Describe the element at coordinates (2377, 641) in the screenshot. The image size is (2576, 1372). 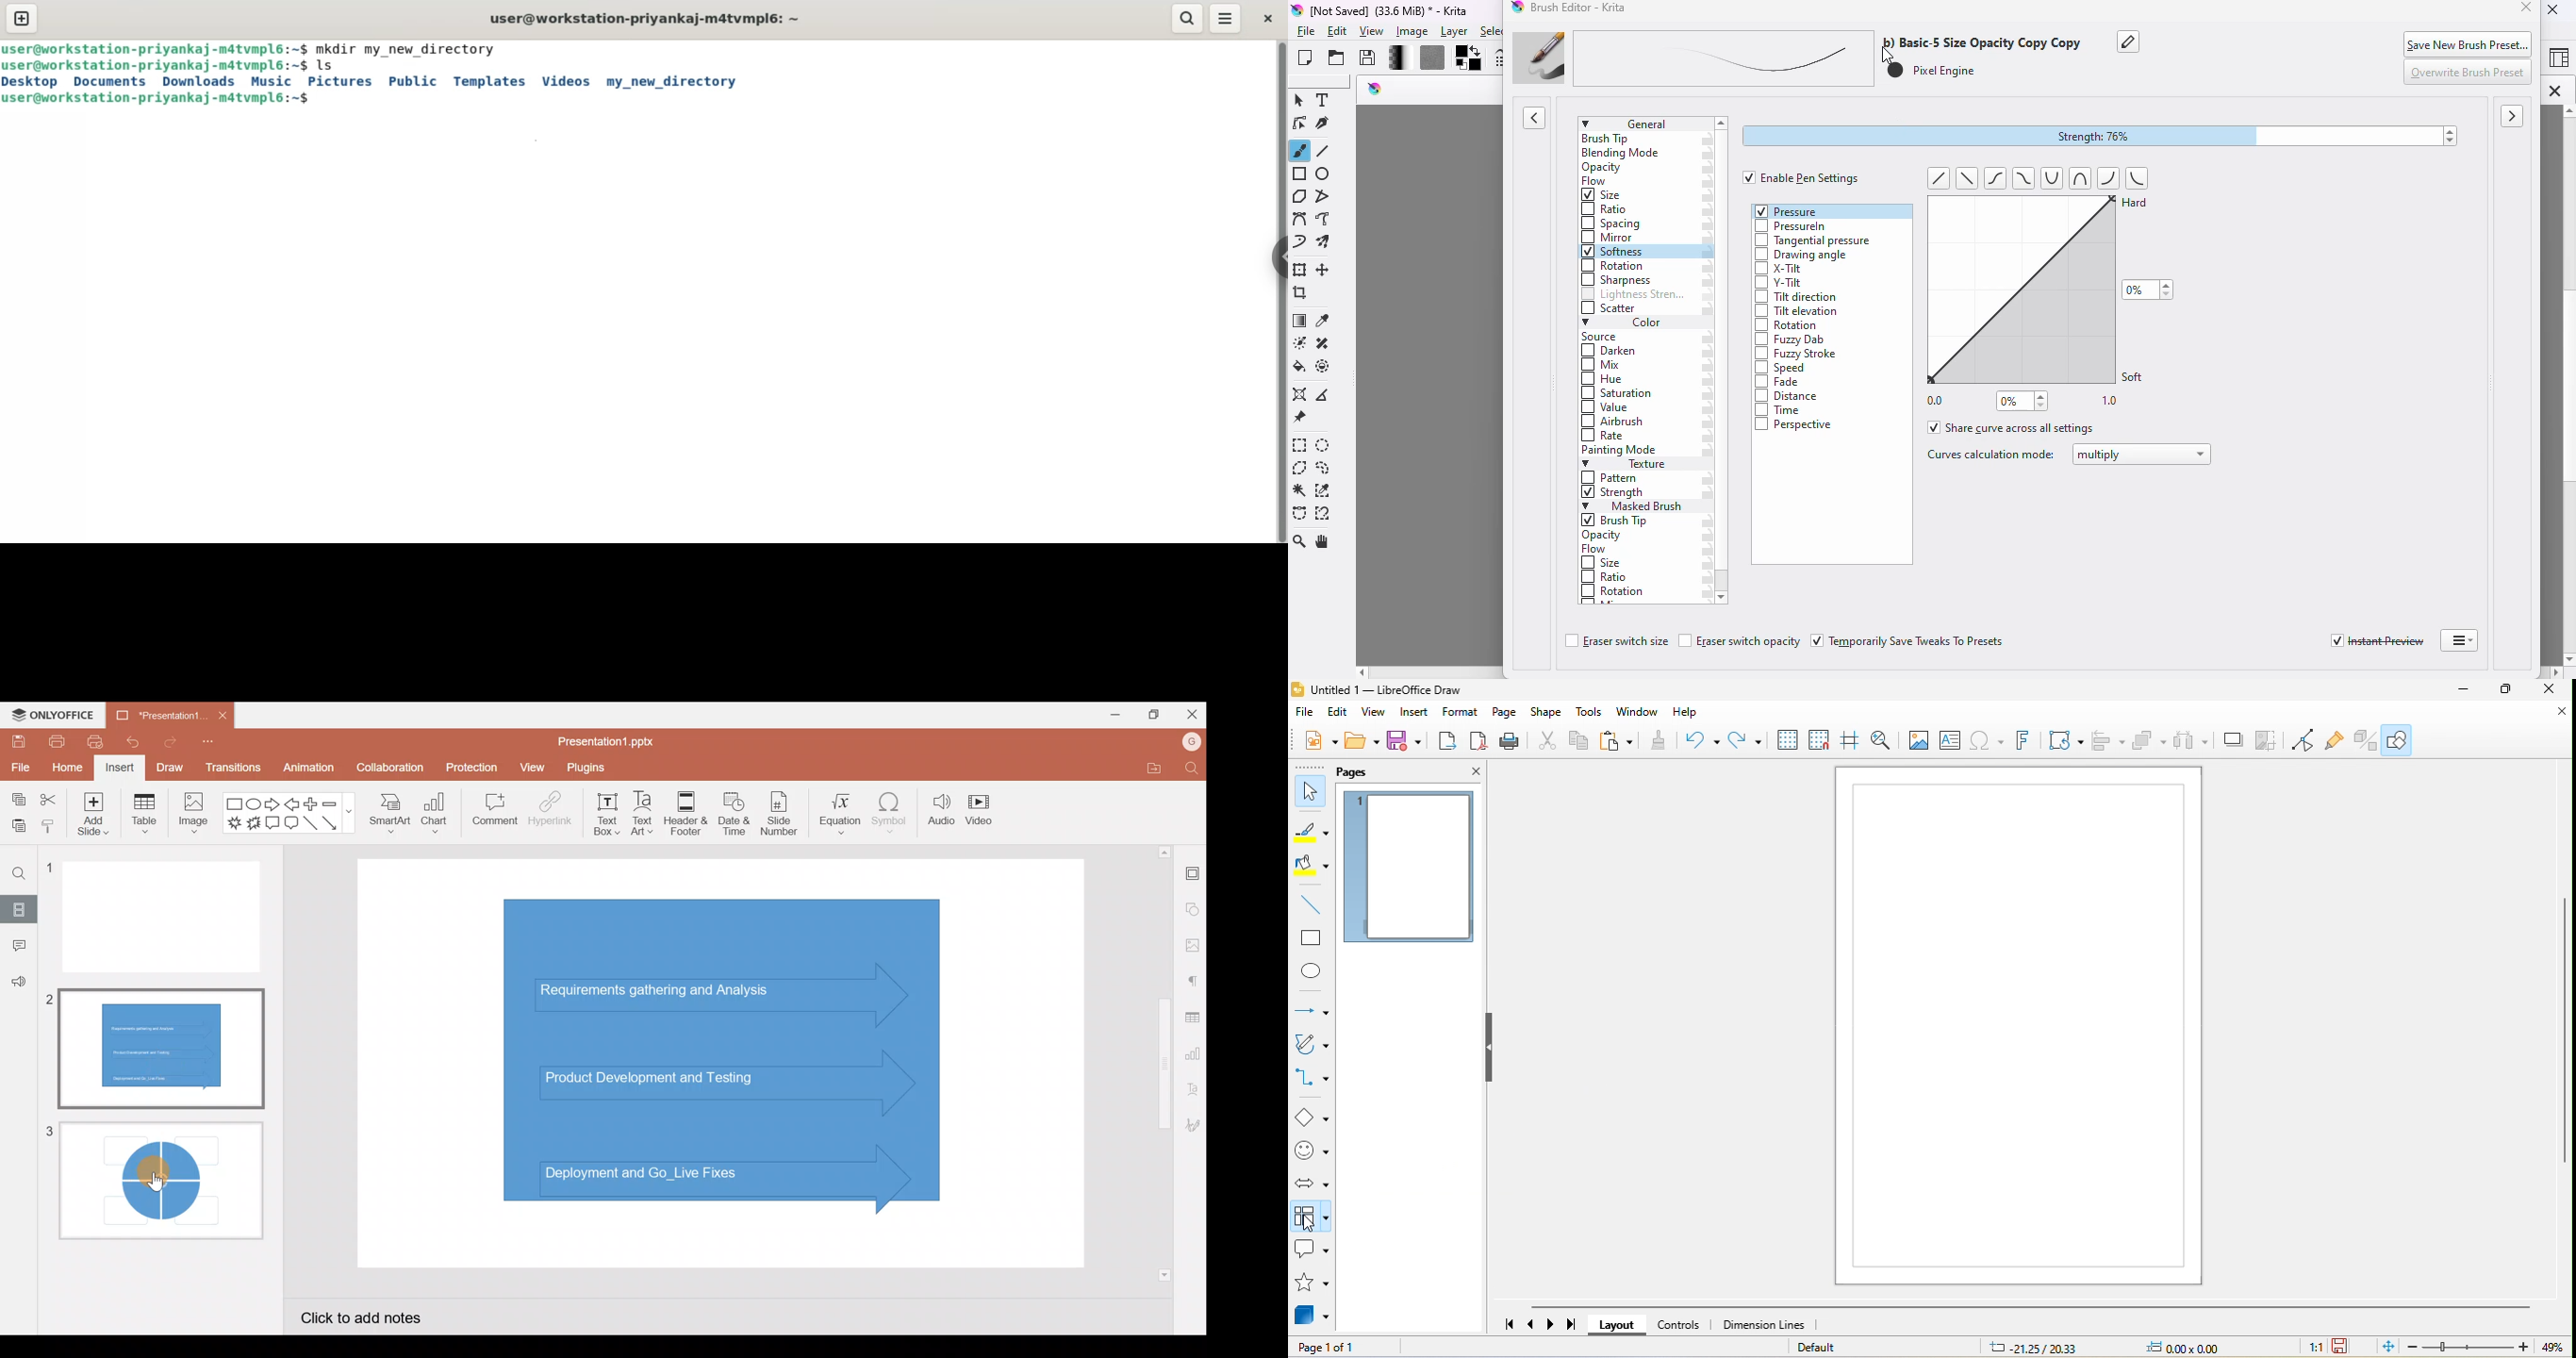
I see `instant preview` at that location.